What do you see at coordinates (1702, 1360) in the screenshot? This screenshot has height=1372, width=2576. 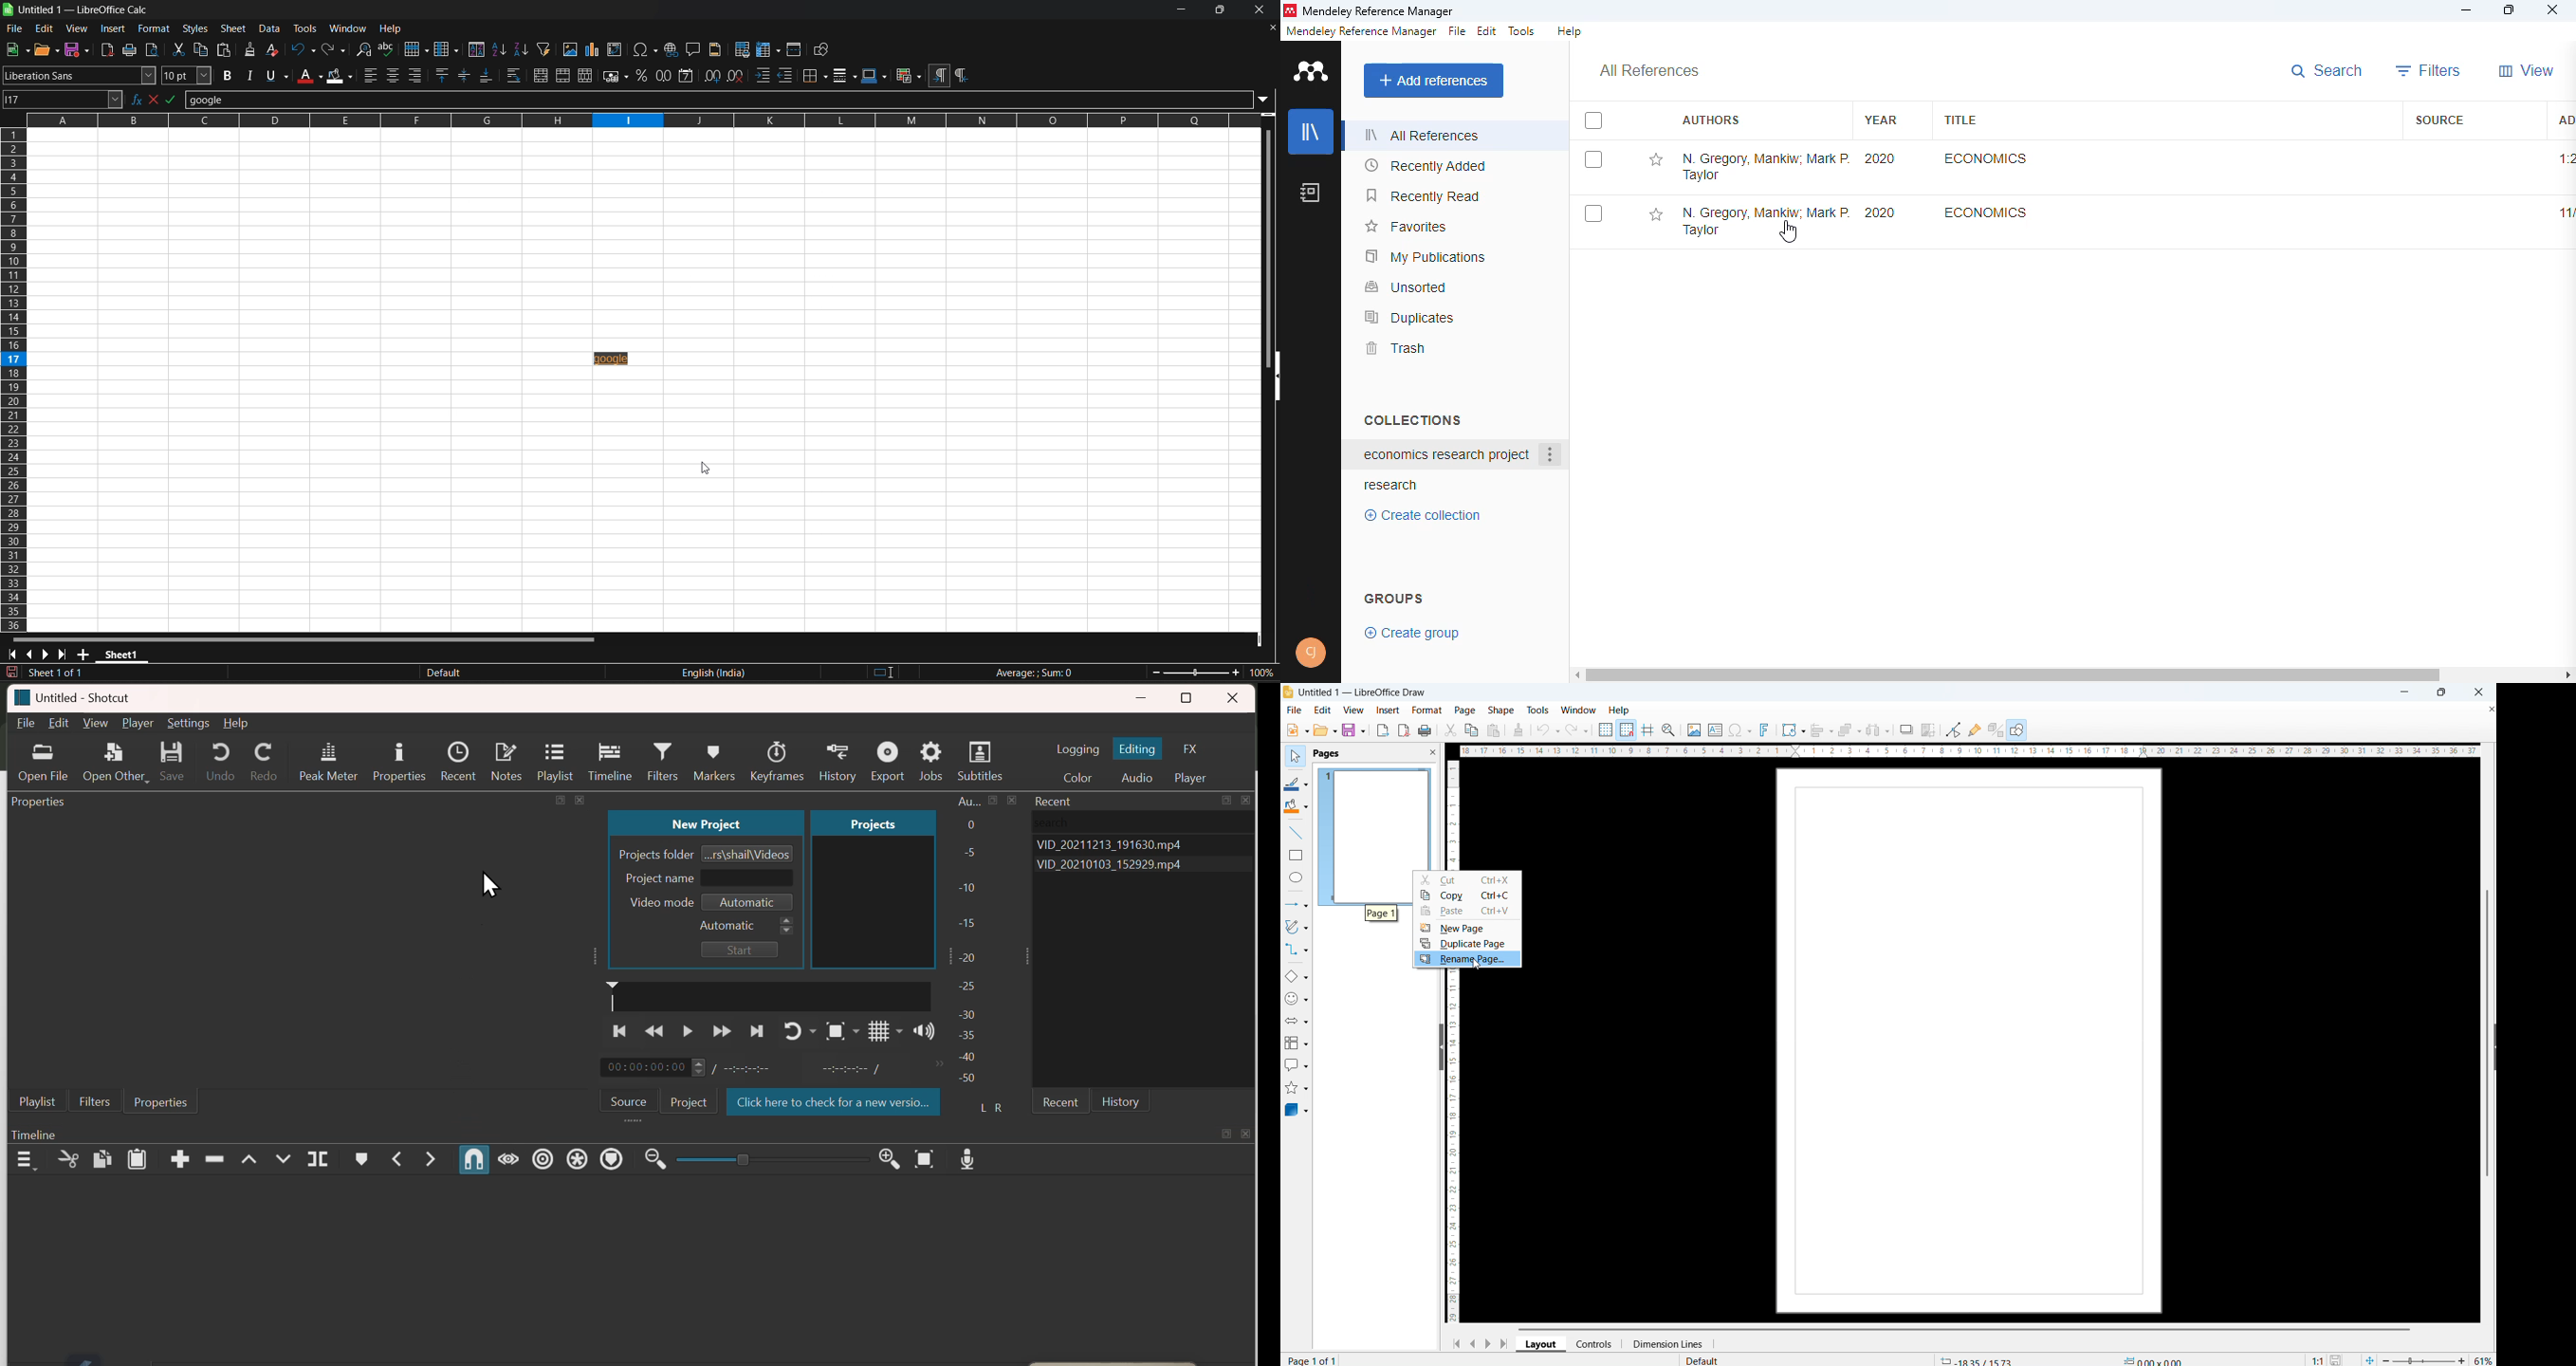 I see `default page style` at bounding box center [1702, 1360].